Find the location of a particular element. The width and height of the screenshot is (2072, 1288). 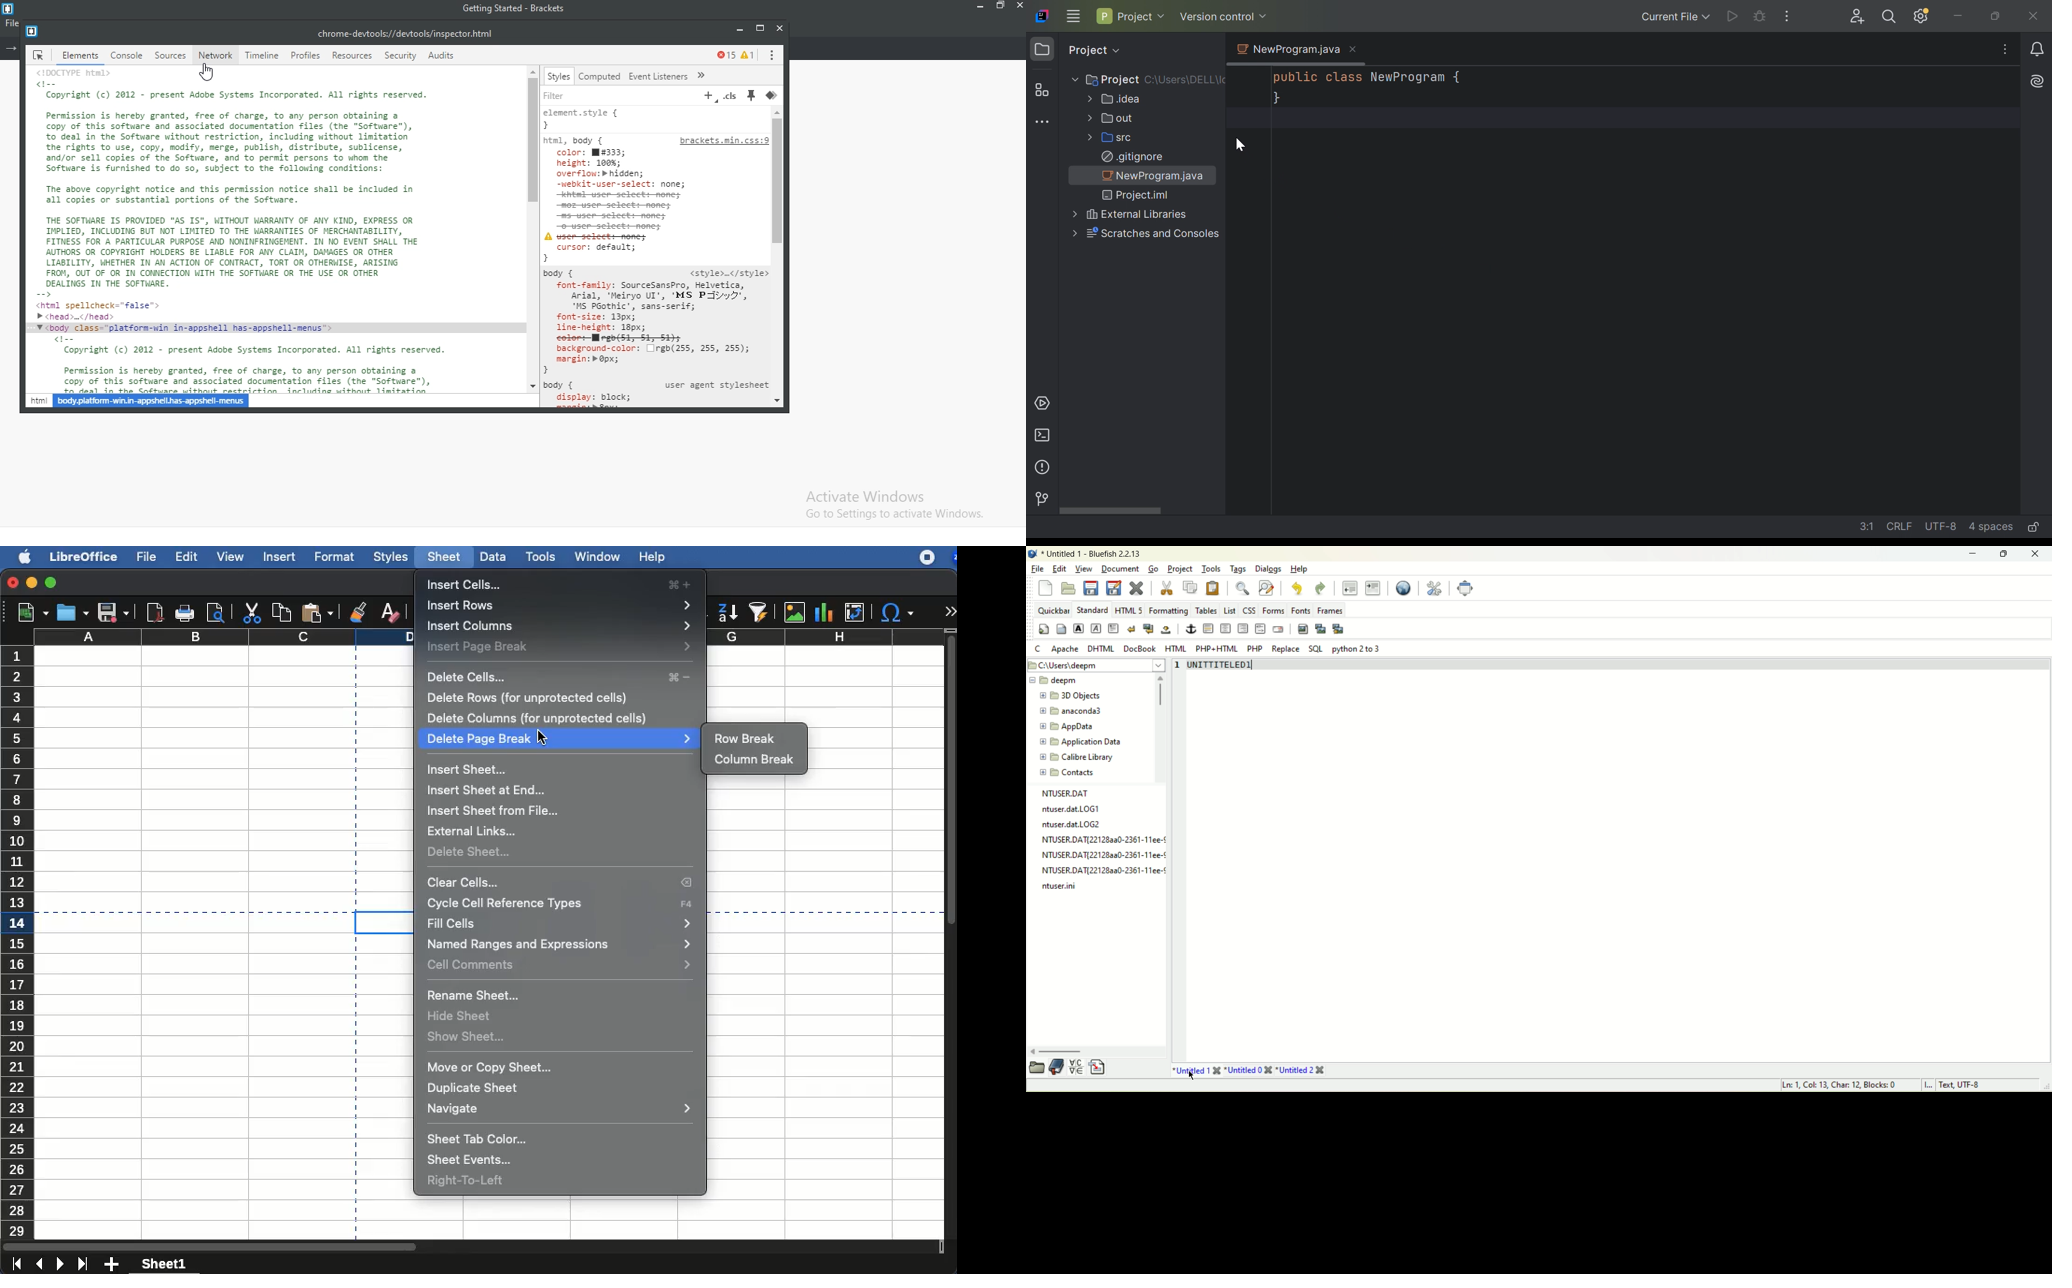

file is located at coordinates (145, 556).